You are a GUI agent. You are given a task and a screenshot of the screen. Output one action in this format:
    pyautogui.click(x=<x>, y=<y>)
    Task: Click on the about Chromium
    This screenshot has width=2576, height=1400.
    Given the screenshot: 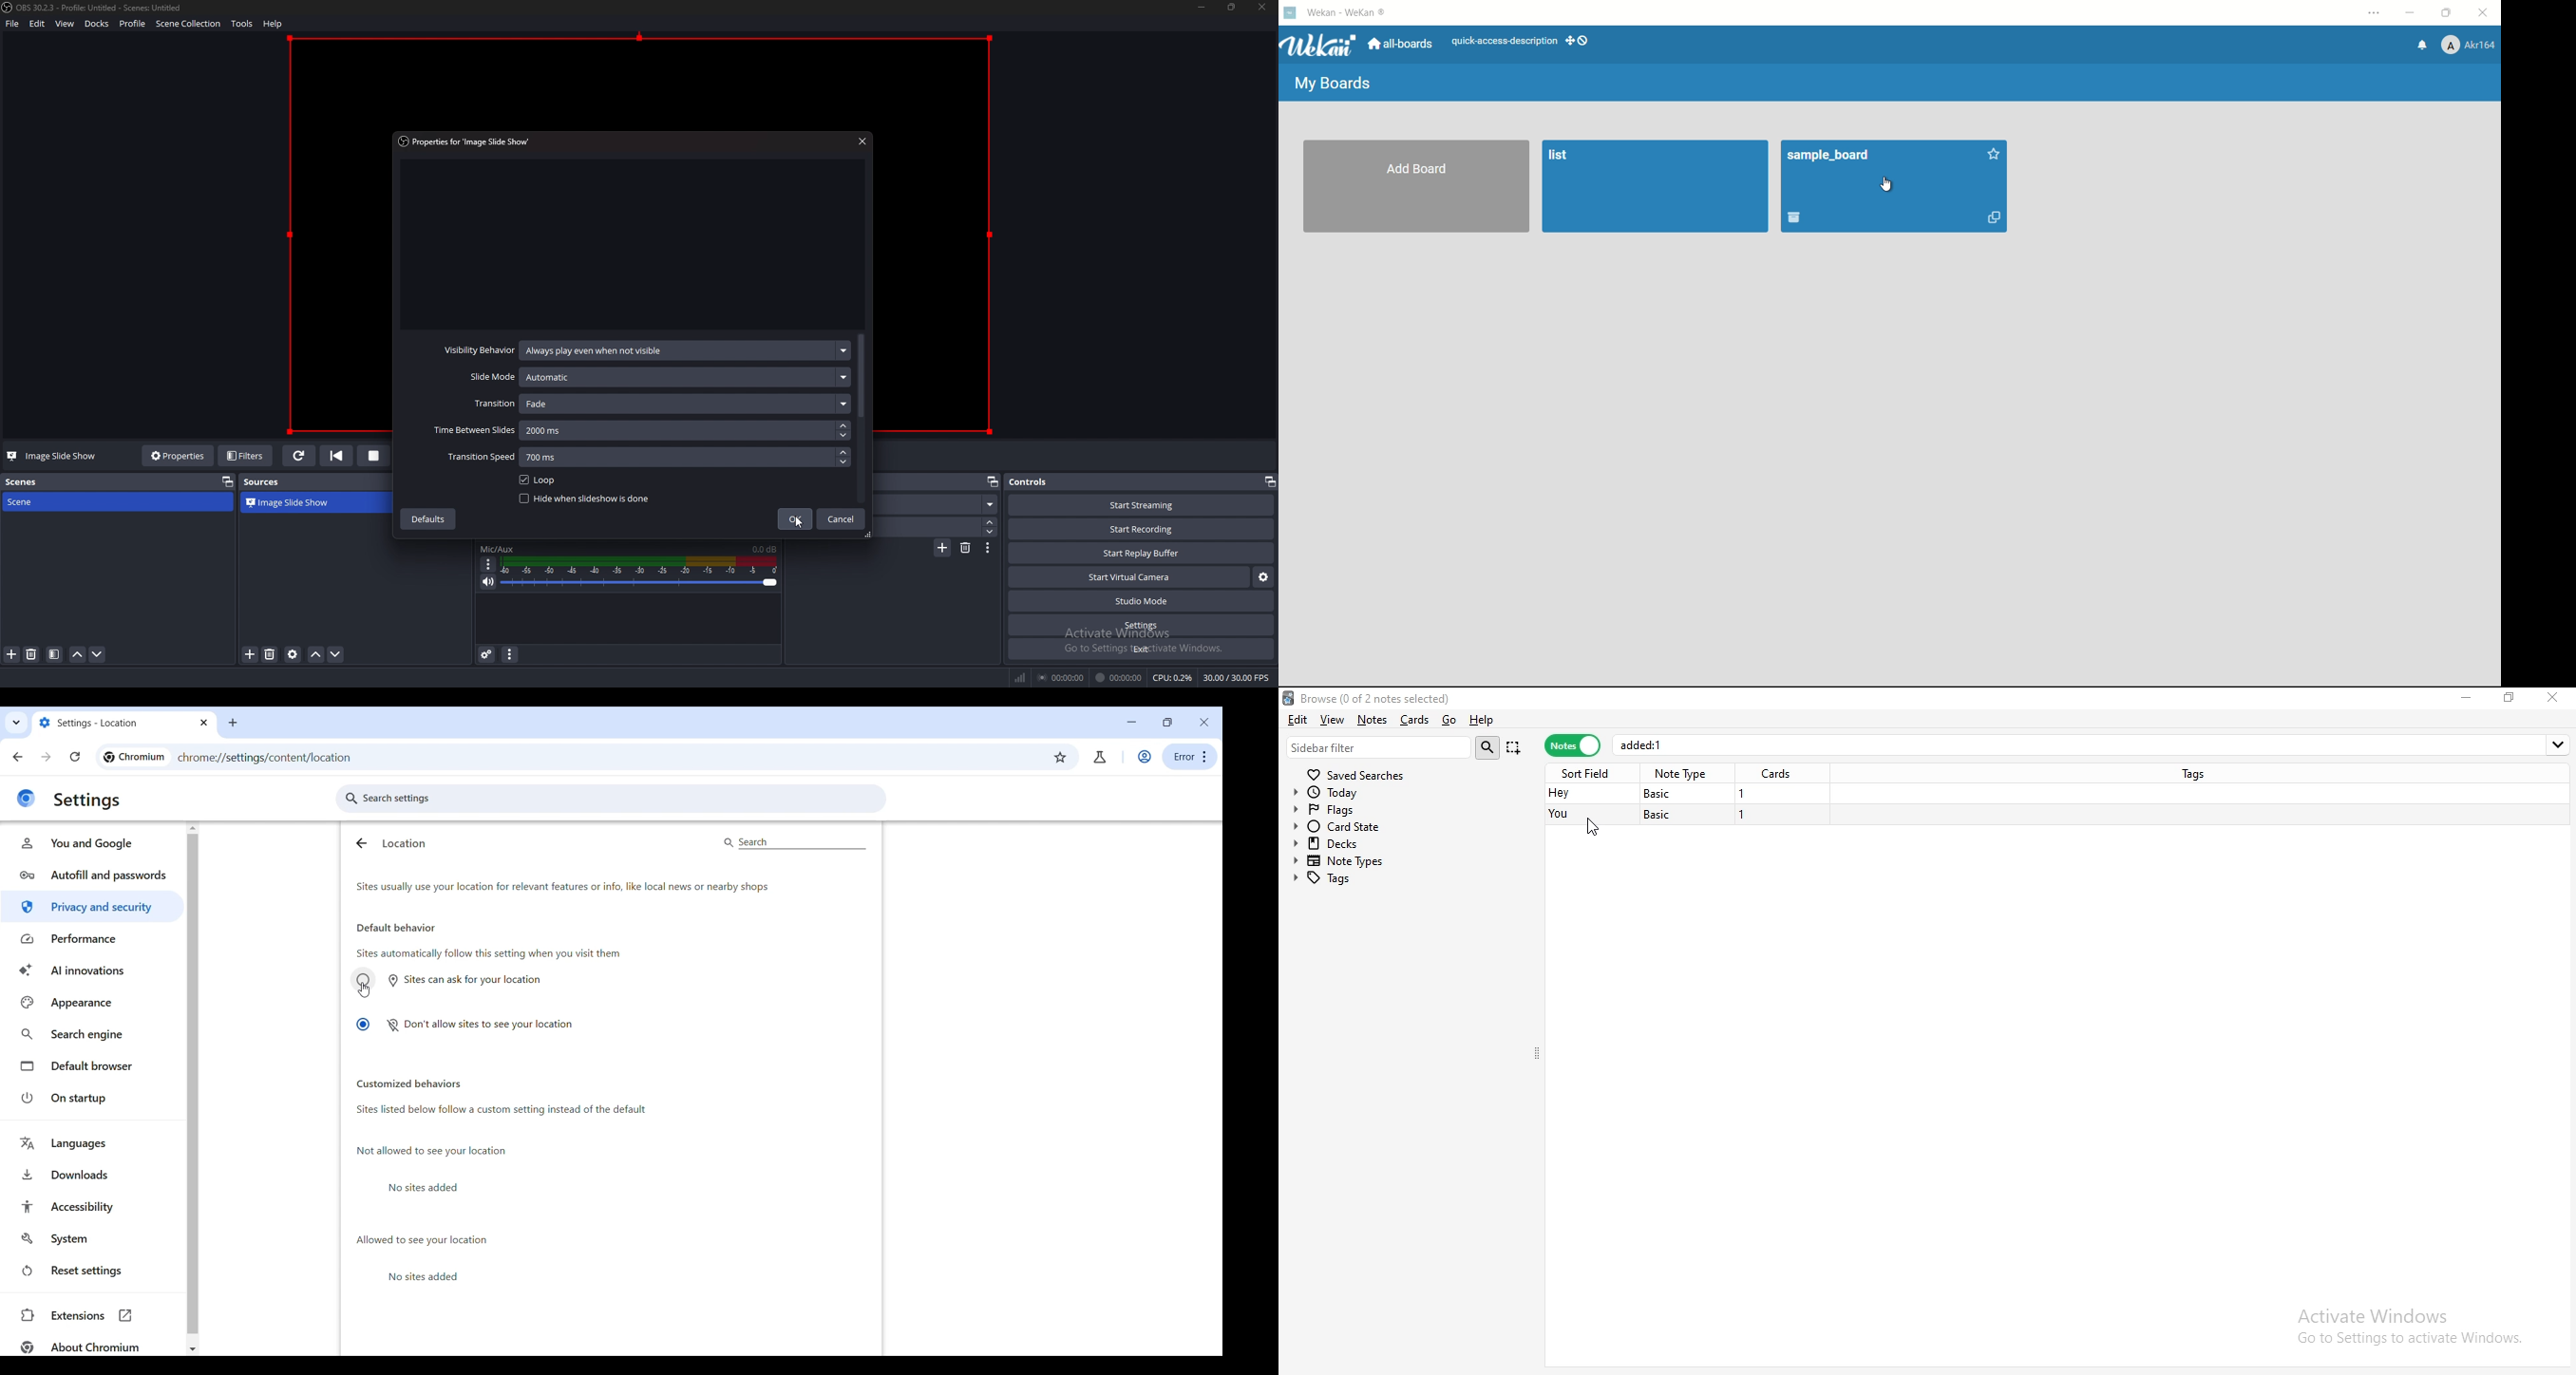 What is the action you would take?
    pyautogui.click(x=77, y=1346)
    